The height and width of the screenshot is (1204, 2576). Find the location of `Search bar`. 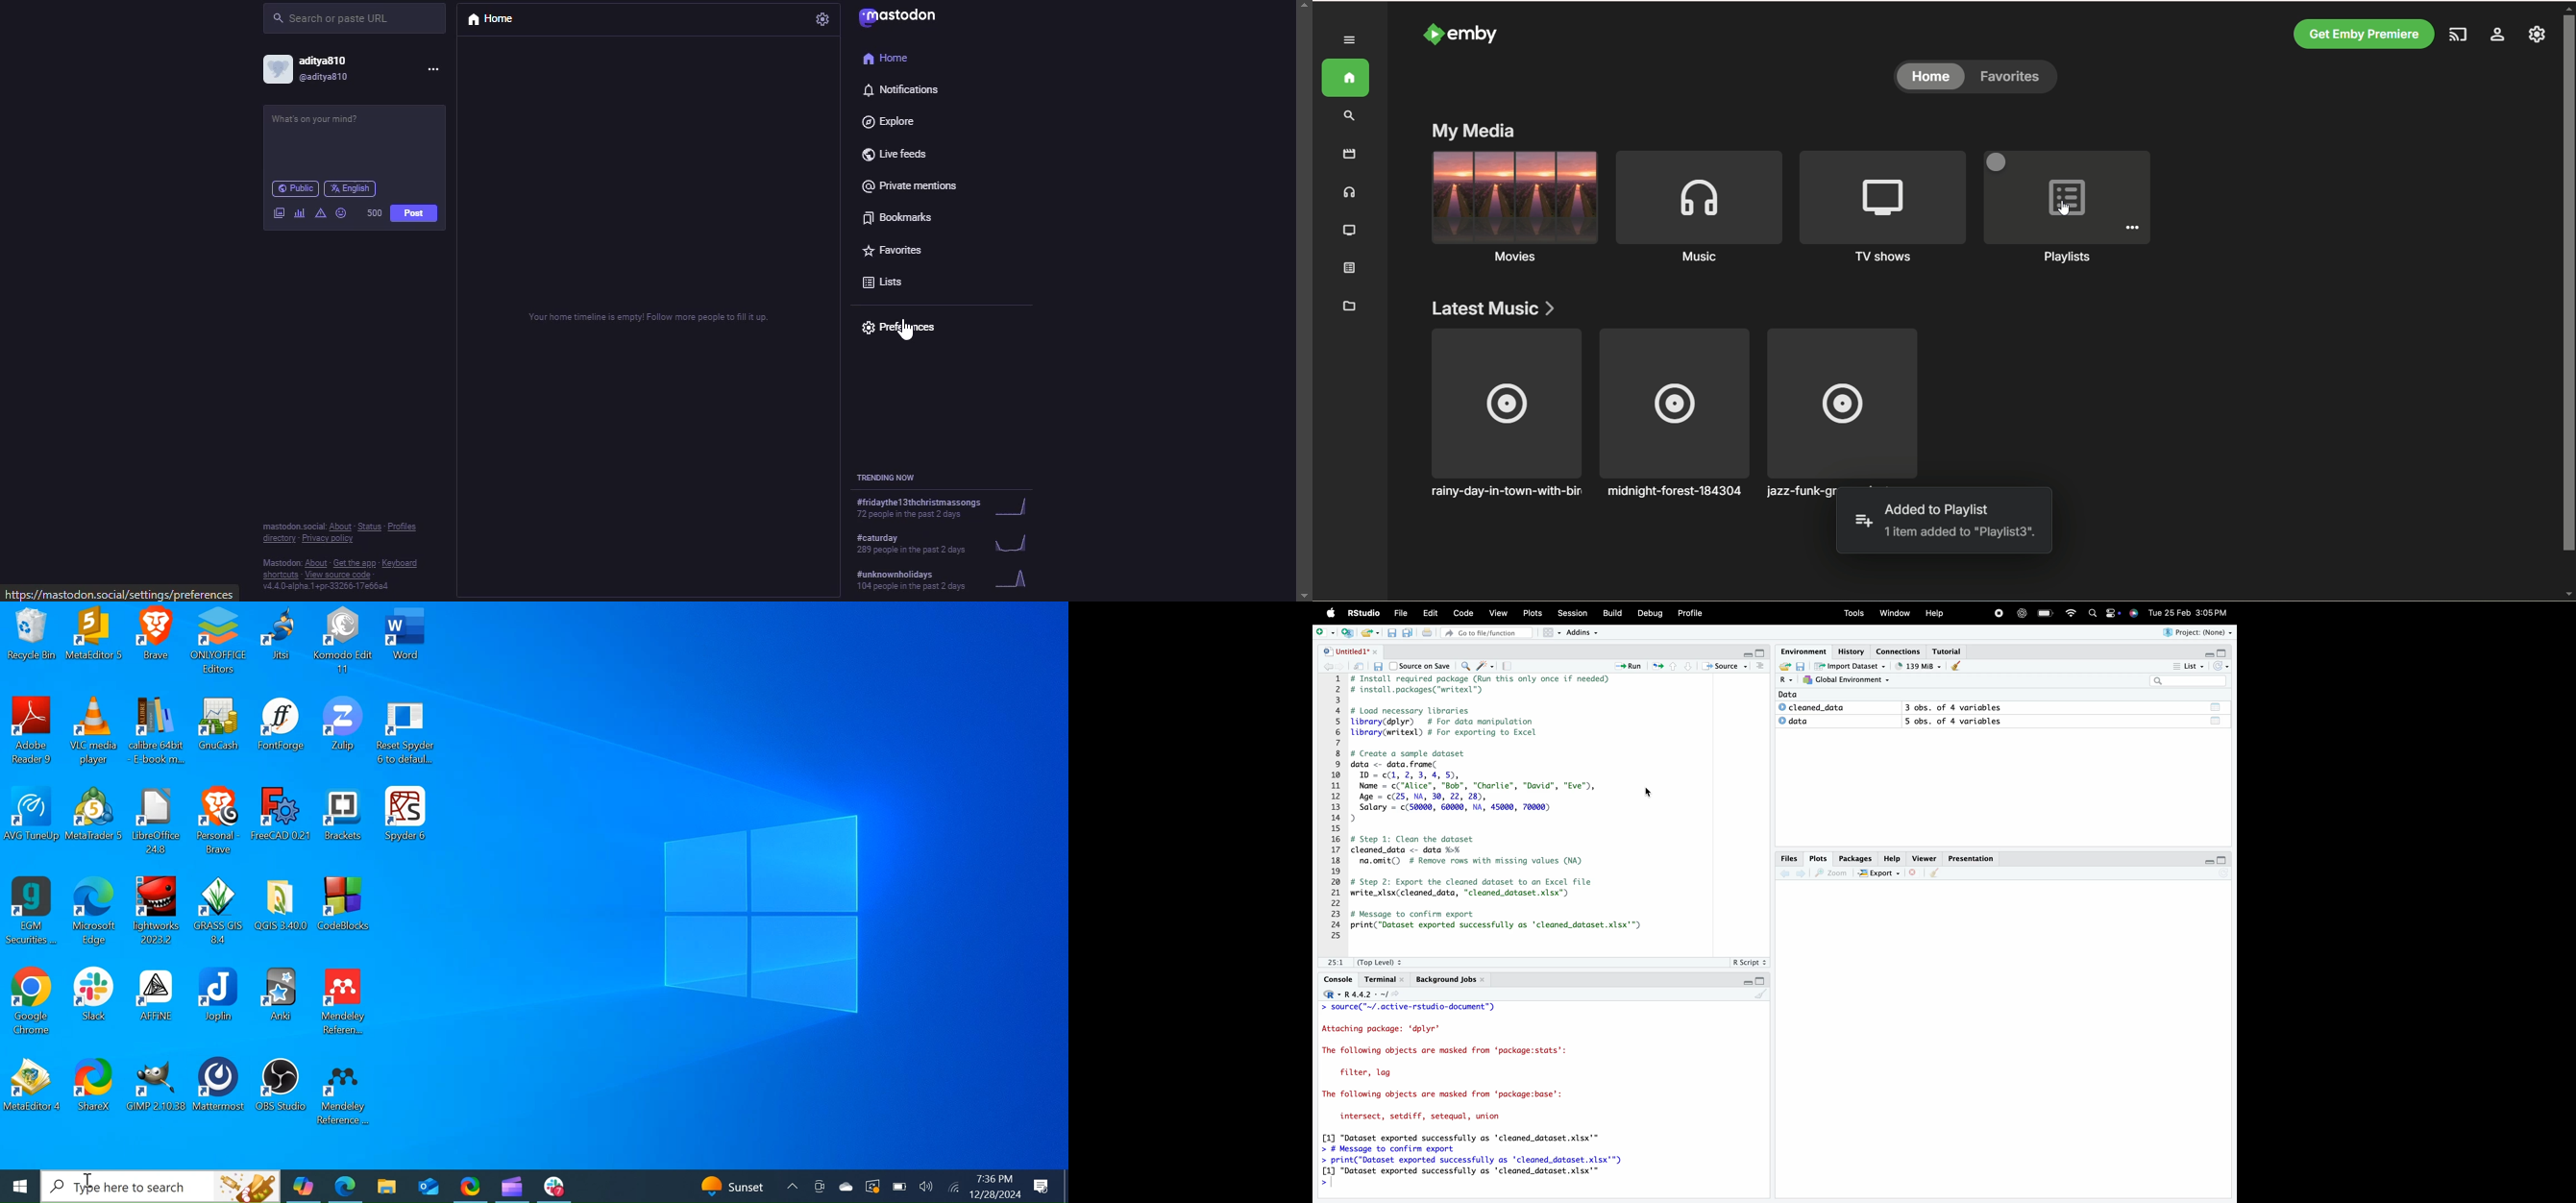

Search bar is located at coordinates (2194, 682).